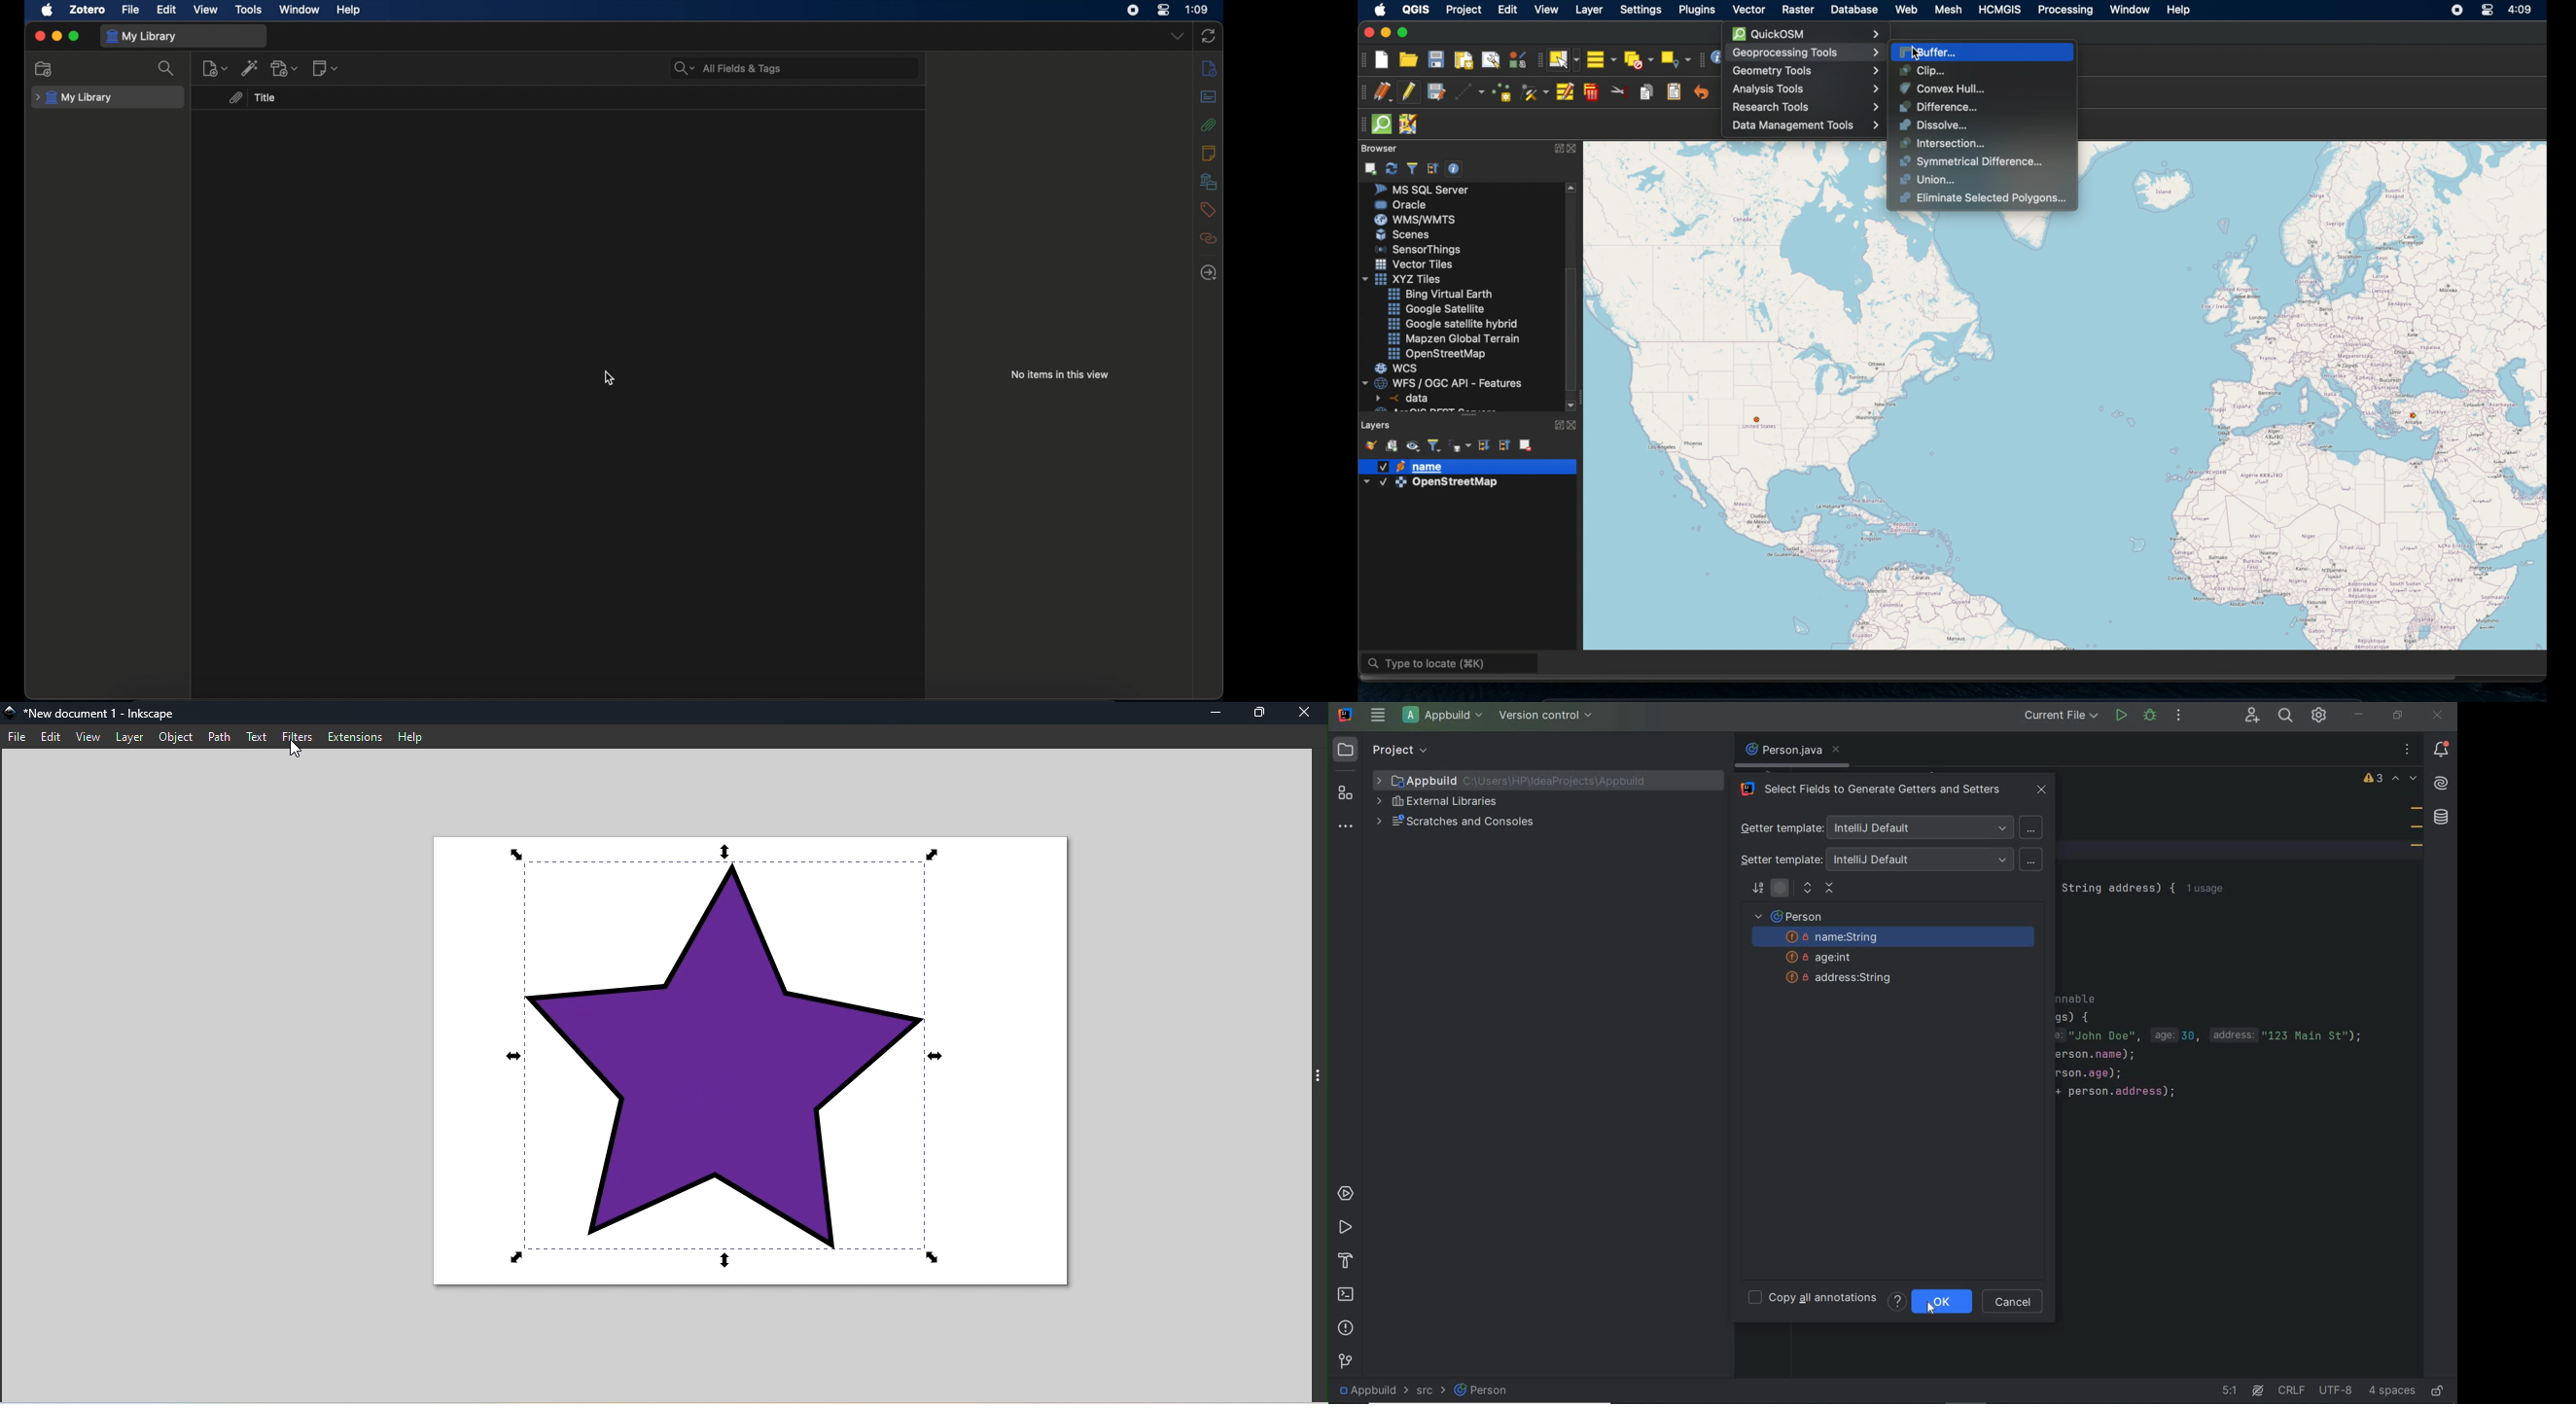 The image size is (2576, 1428). Describe the element at coordinates (131, 10) in the screenshot. I see `file` at that location.